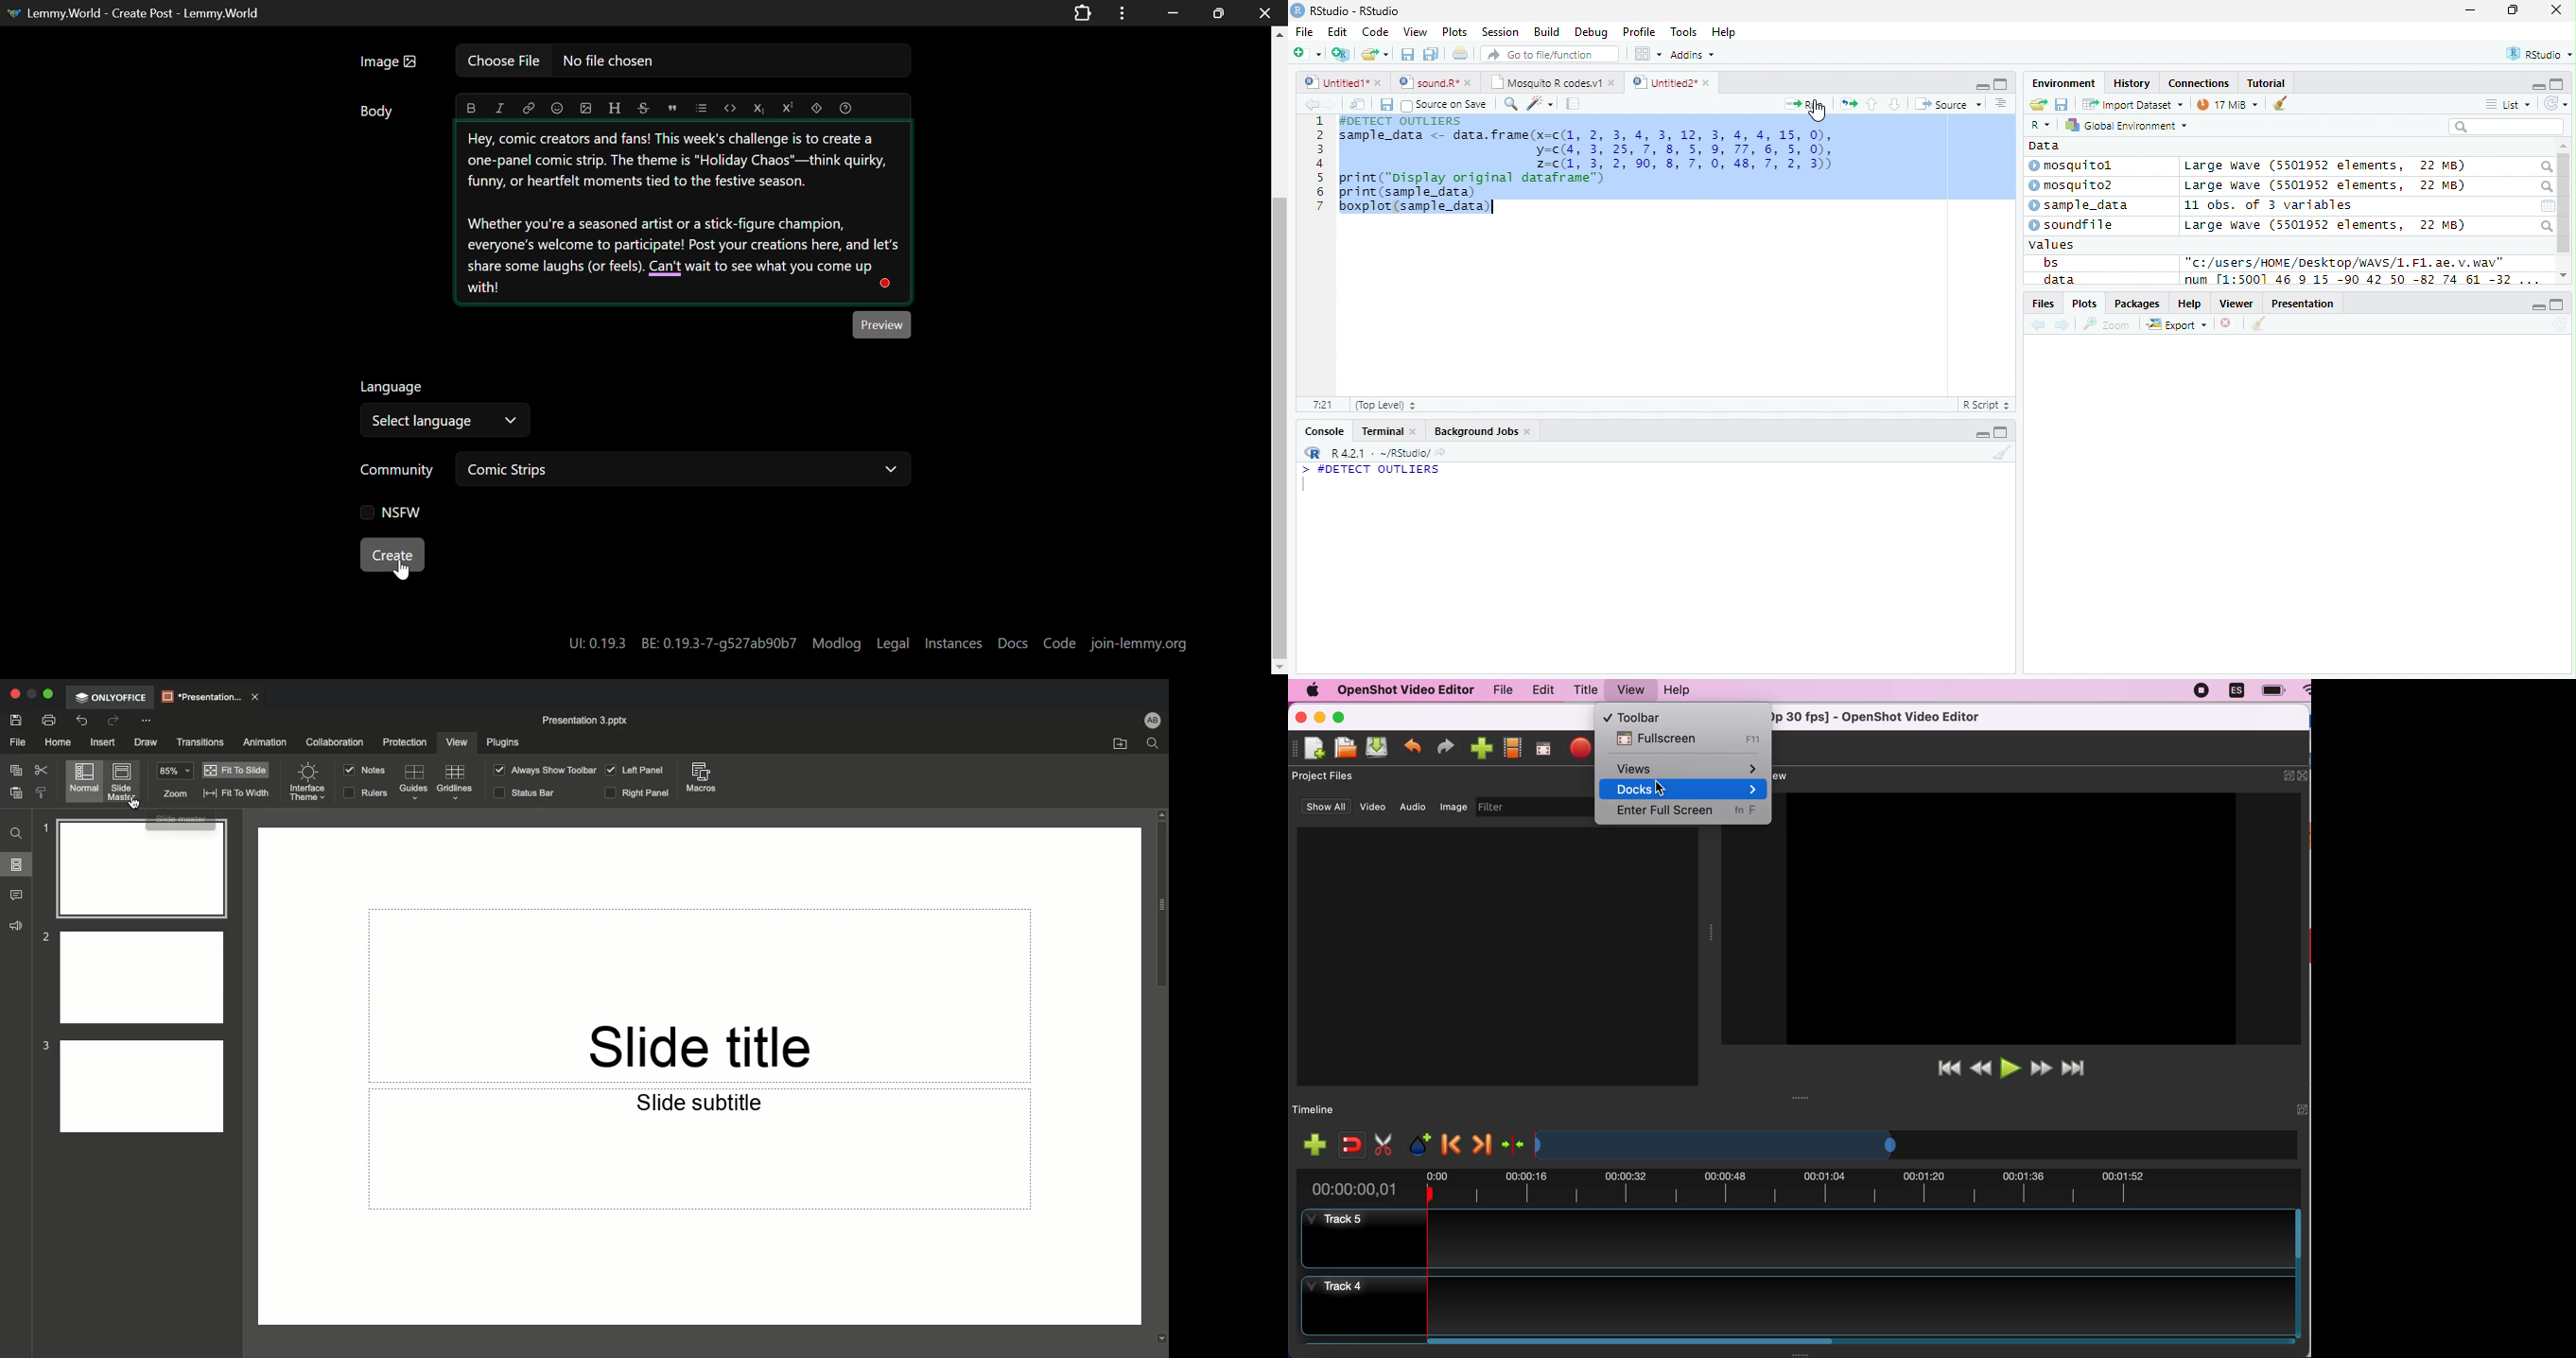 This screenshot has width=2576, height=1372. What do you see at coordinates (1312, 103) in the screenshot?
I see `Go backward` at bounding box center [1312, 103].